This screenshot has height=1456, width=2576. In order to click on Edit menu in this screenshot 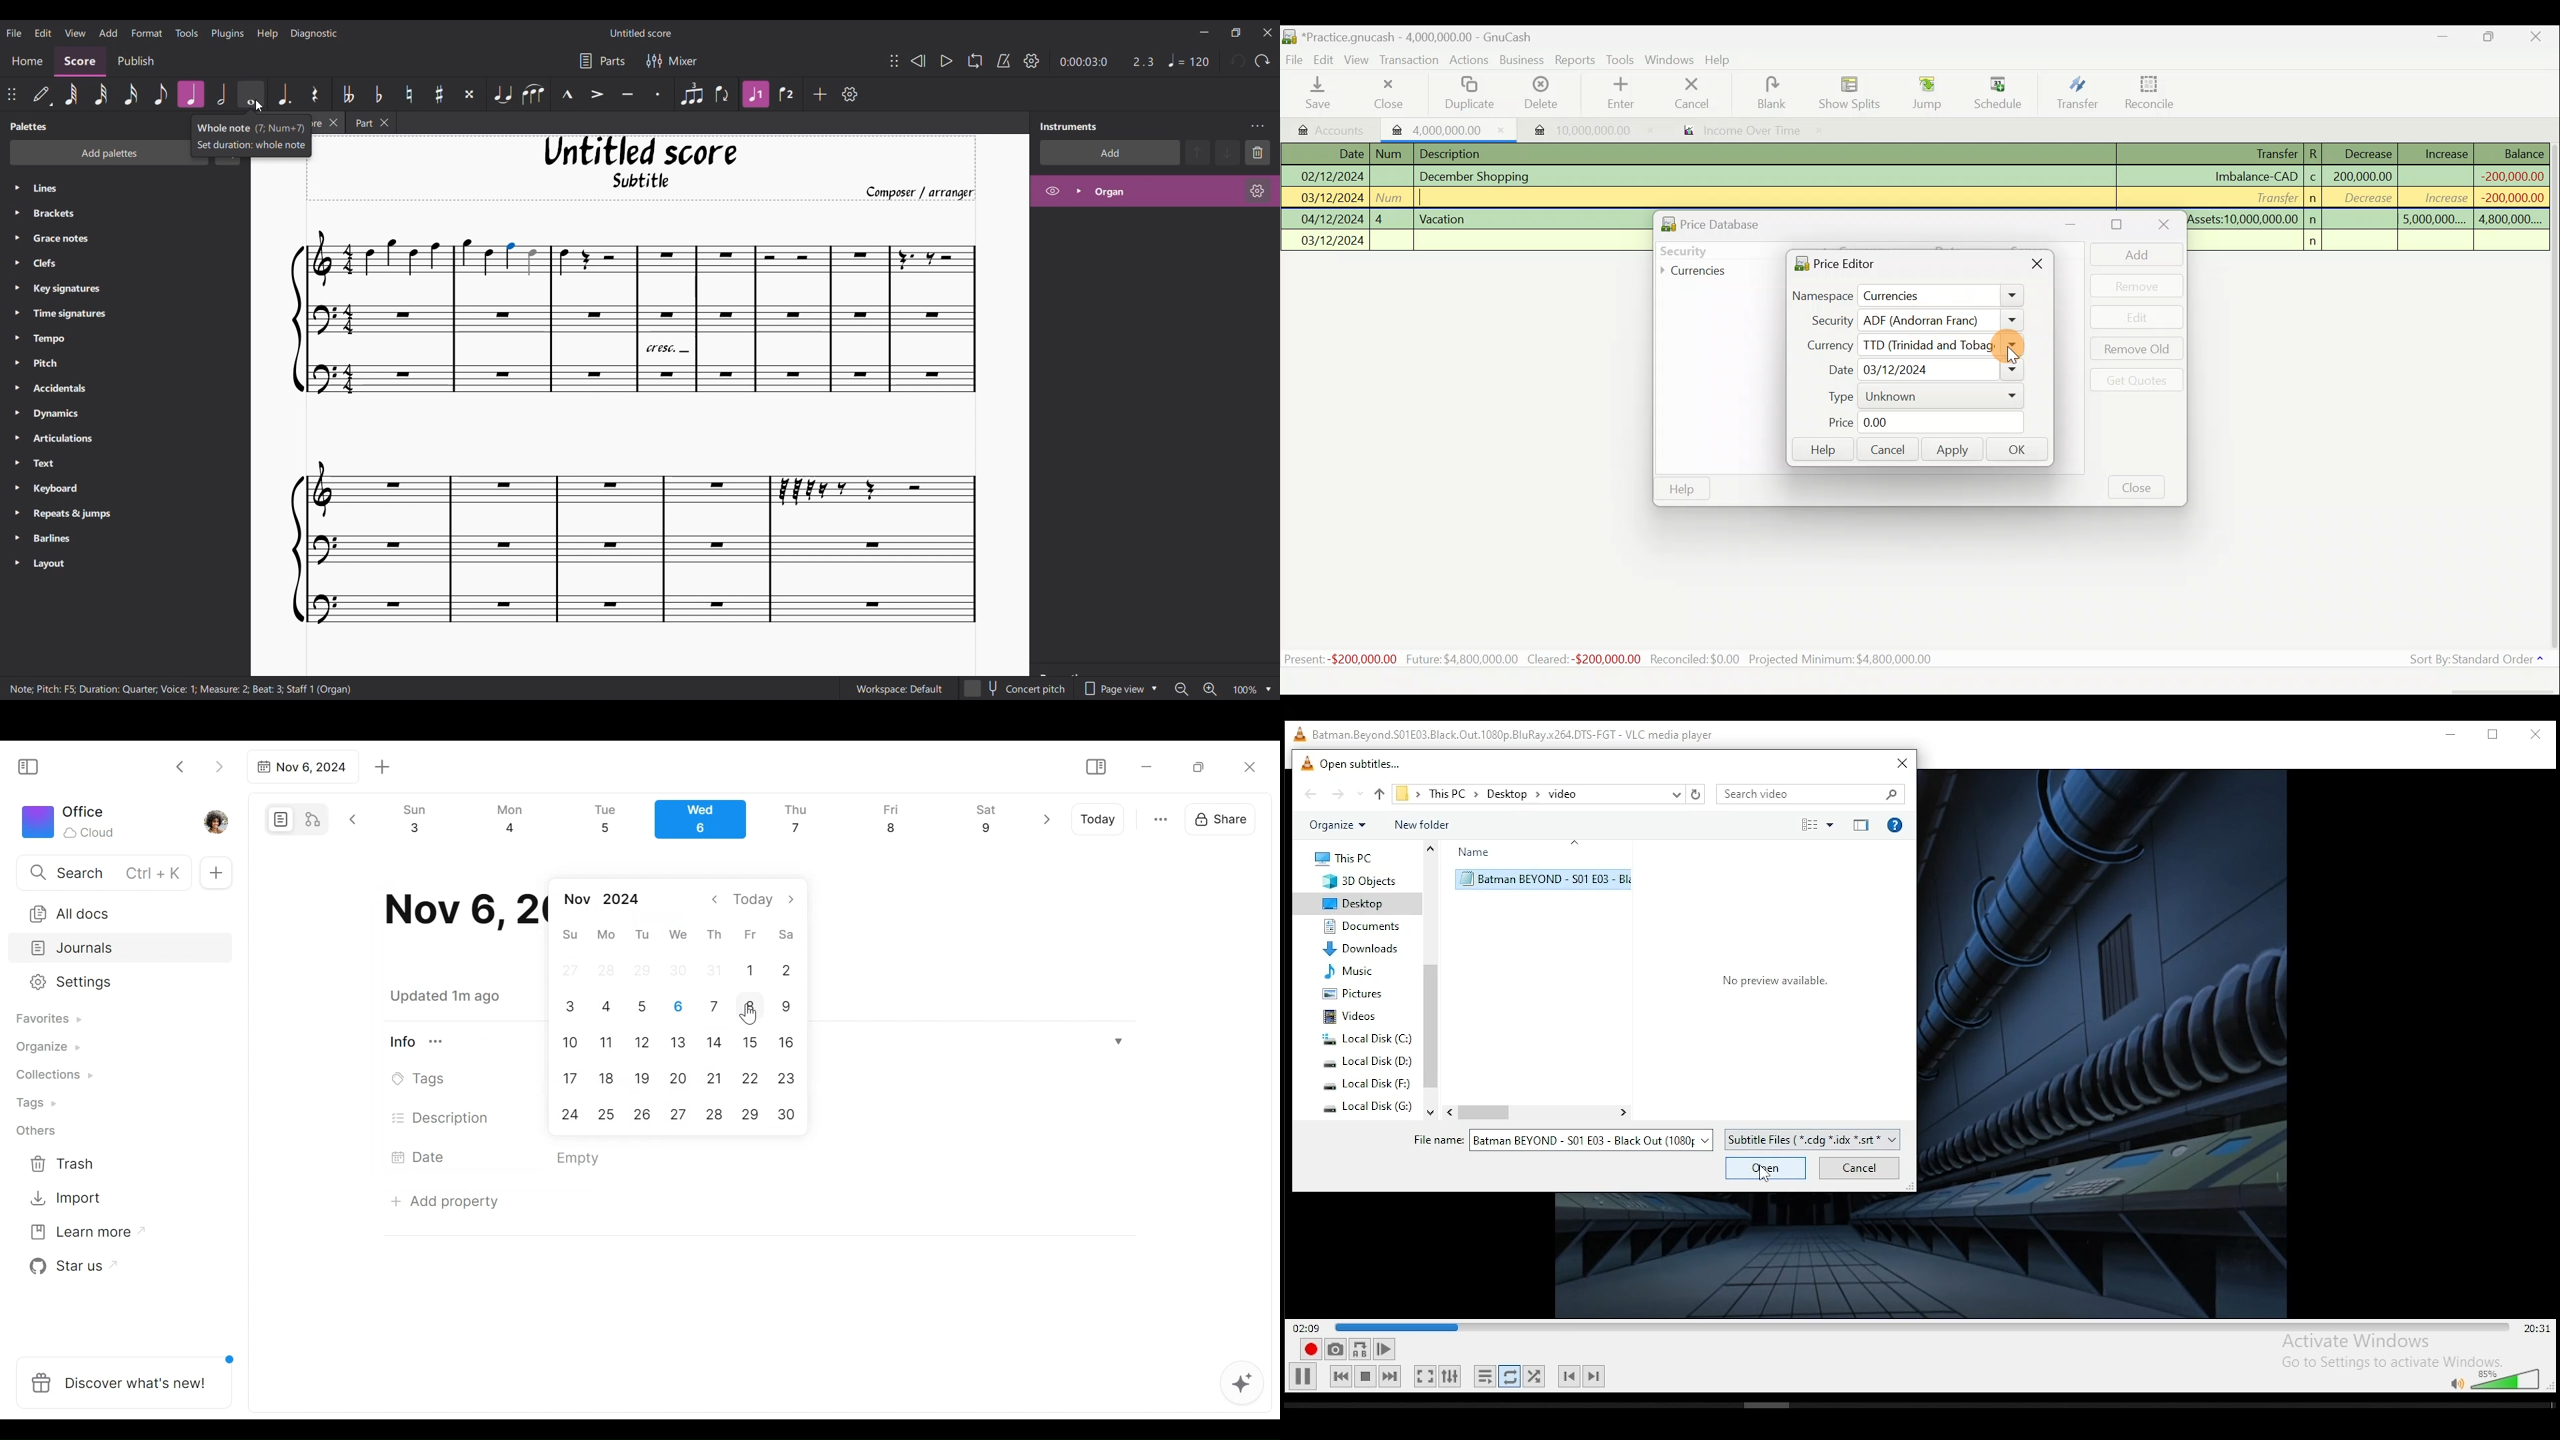, I will do `click(43, 32)`.